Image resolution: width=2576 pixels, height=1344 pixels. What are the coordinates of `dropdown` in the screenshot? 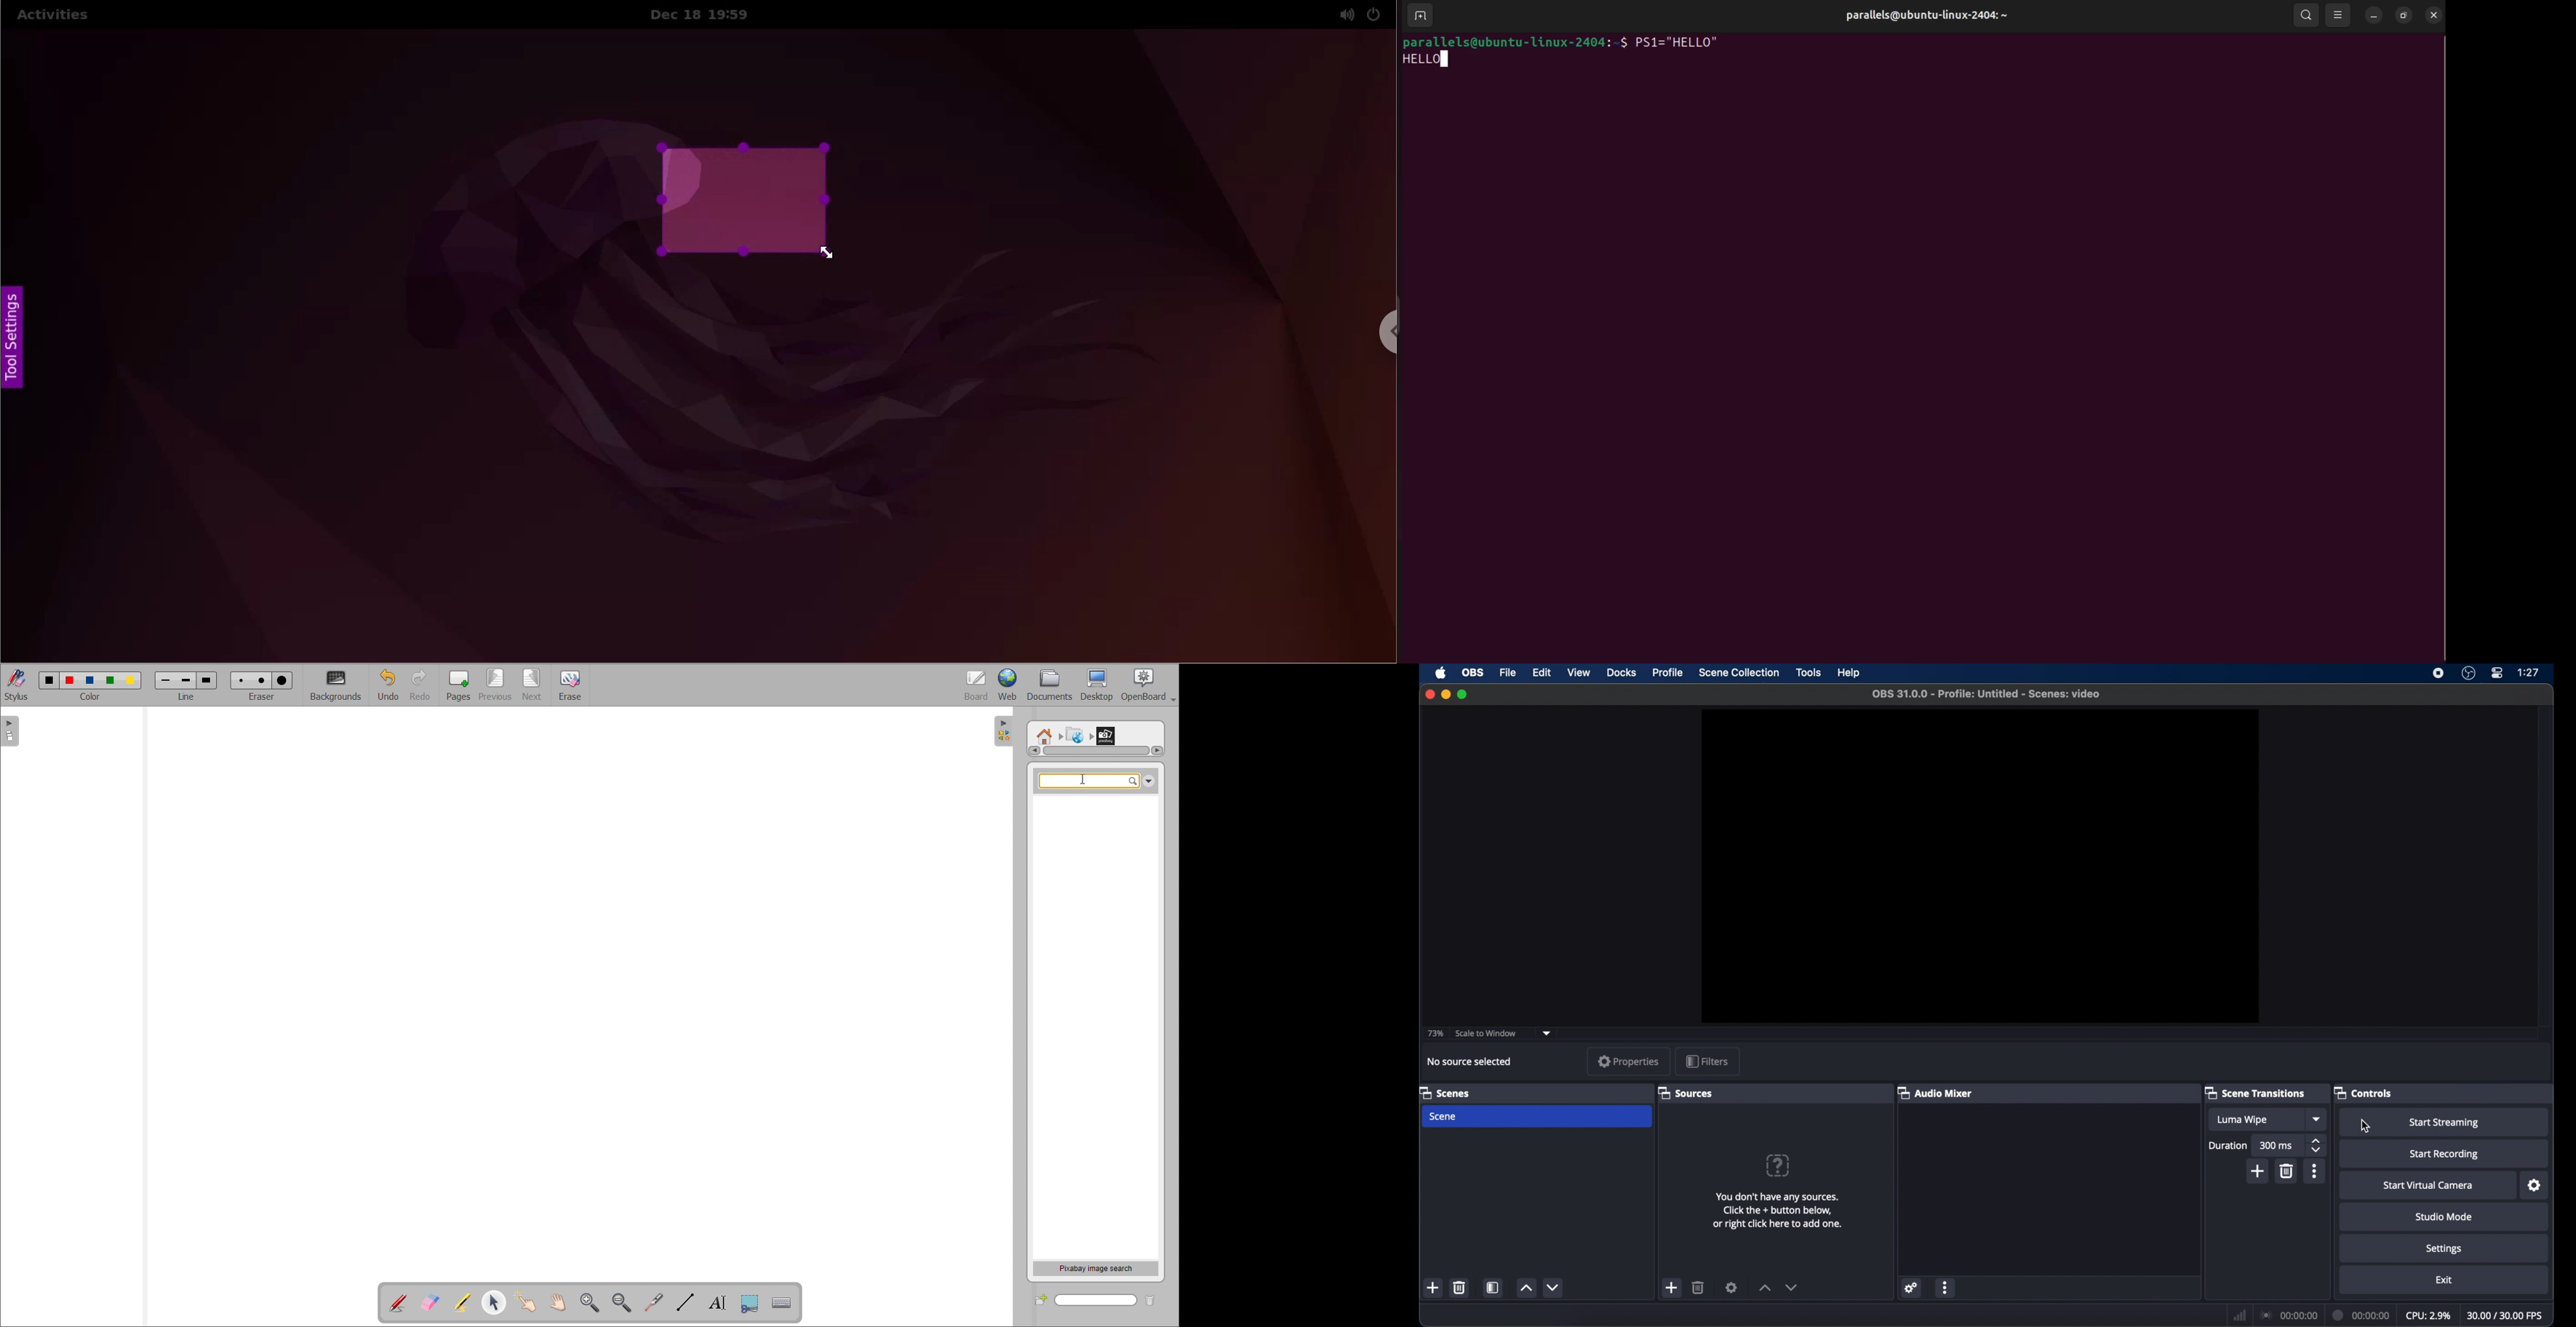 It's located at (2318, 1119).